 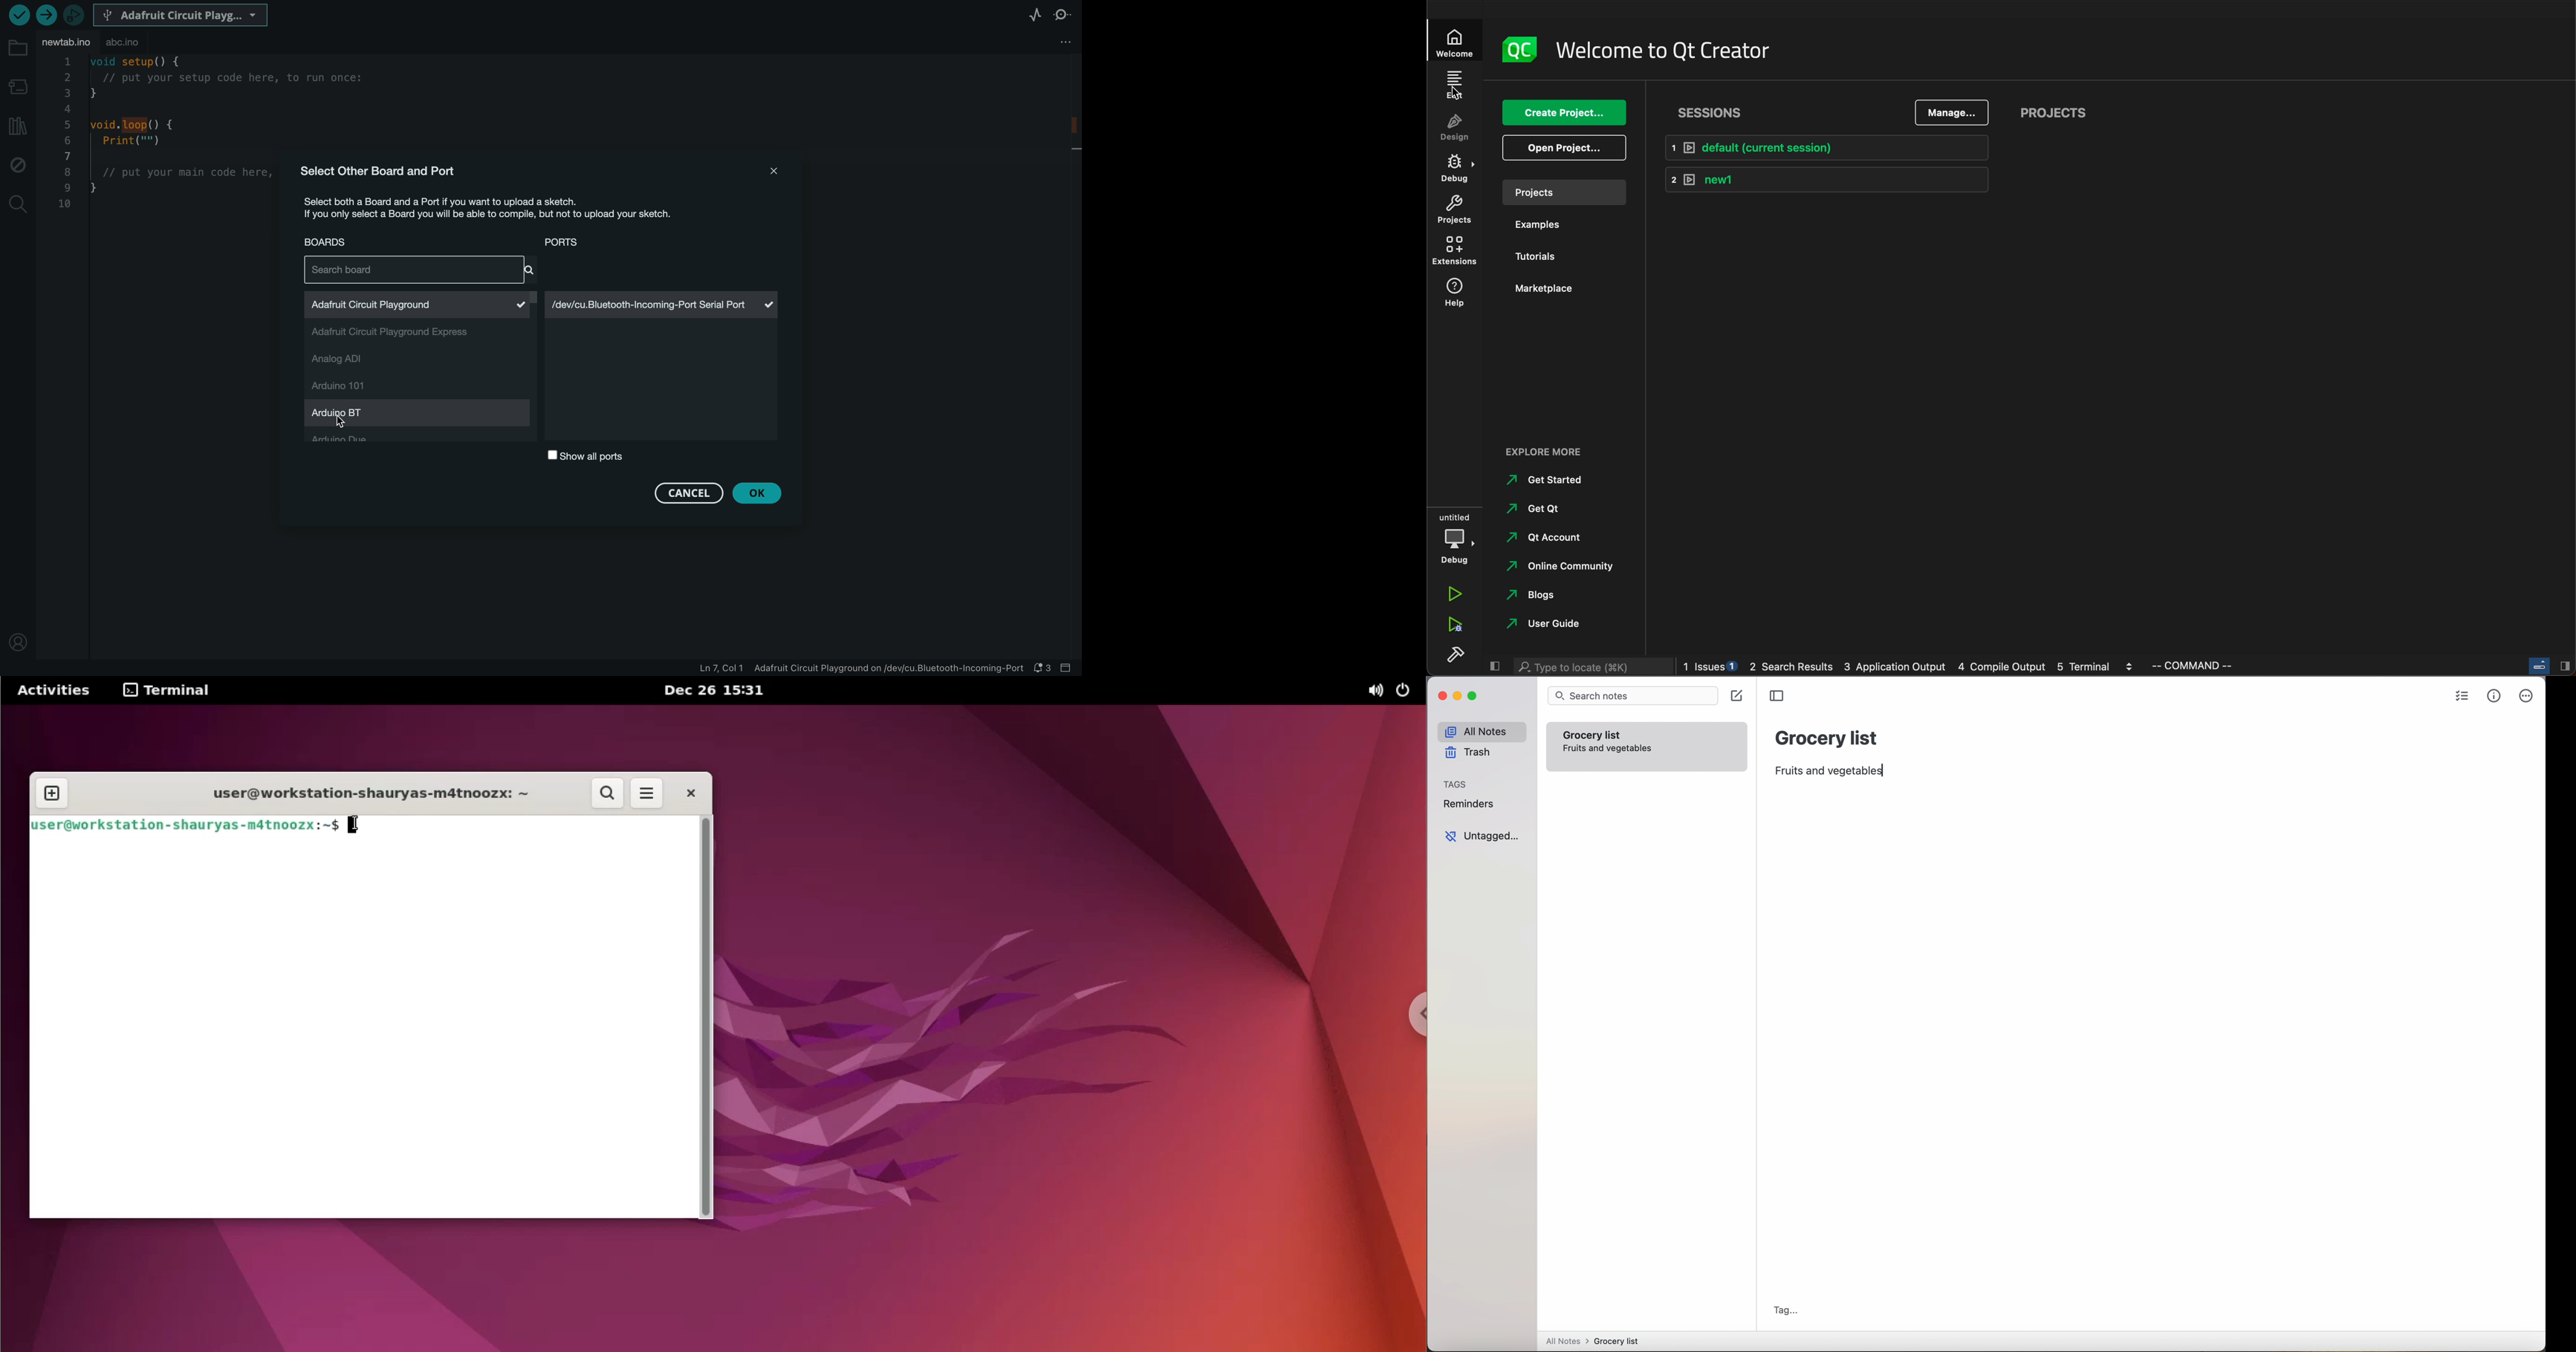 I want to click on click on create note, so click(x=1739, y=696).